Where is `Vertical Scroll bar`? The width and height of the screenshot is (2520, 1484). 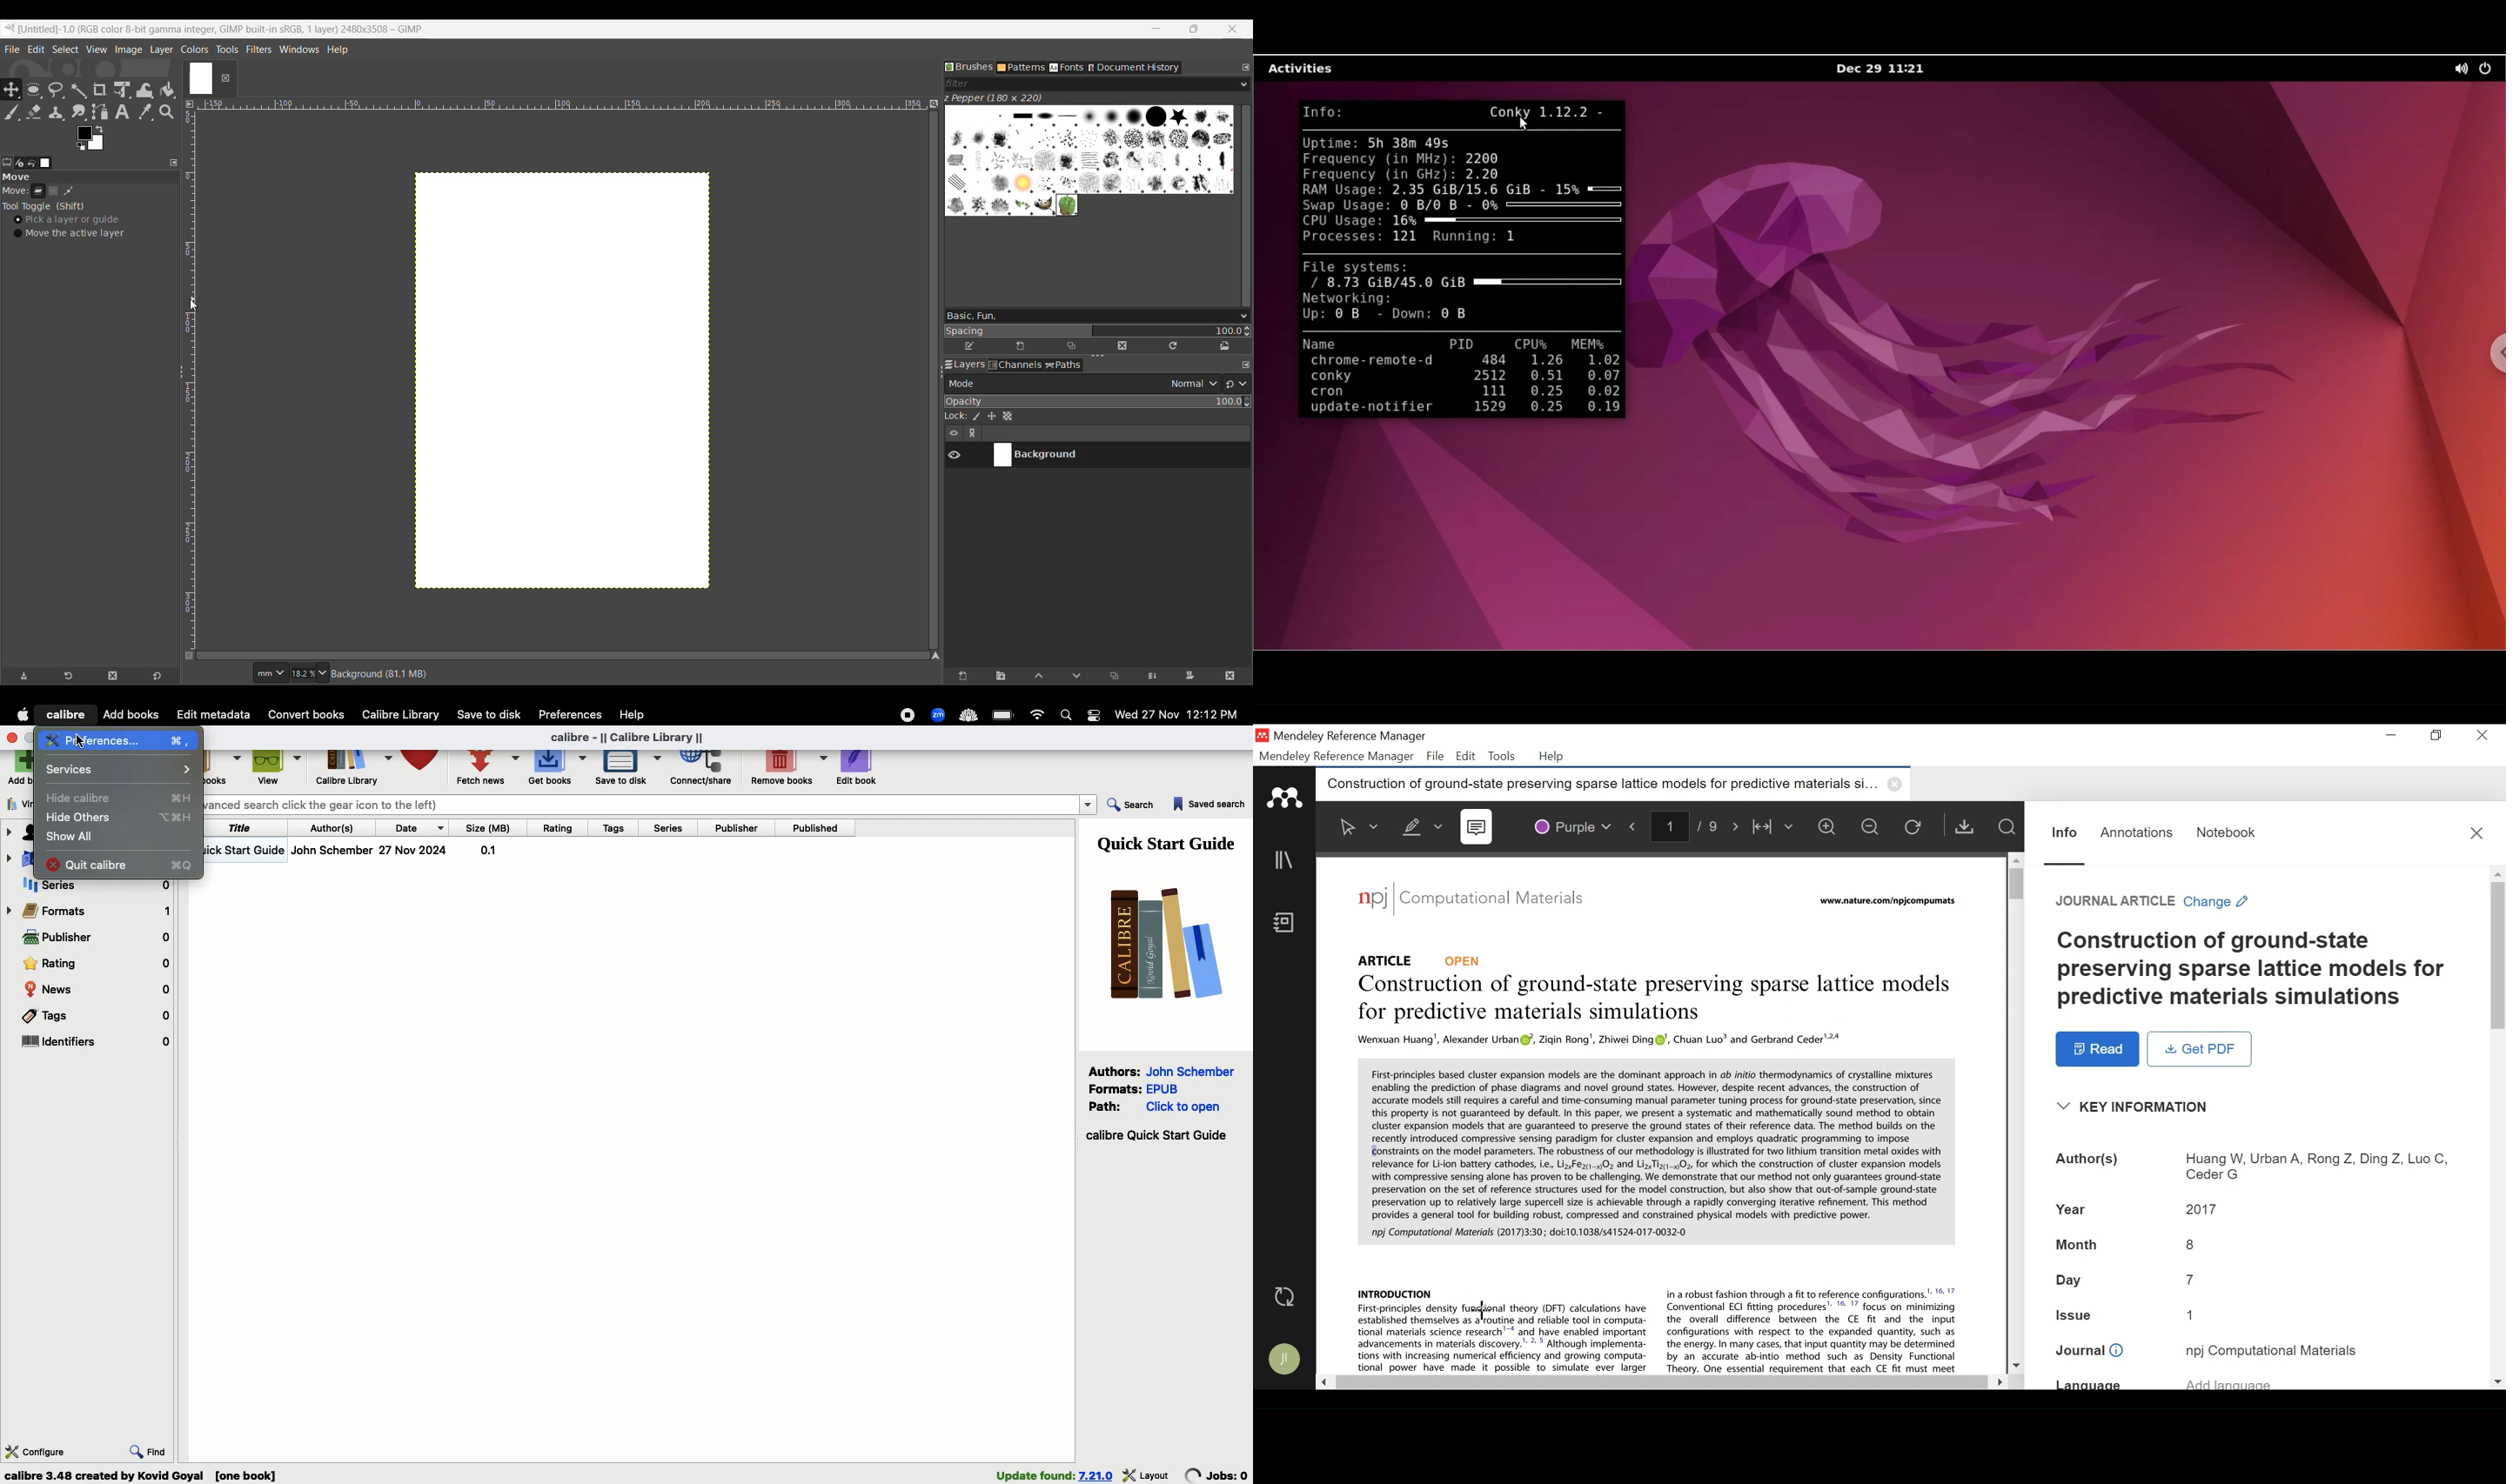
Vertical Scroll bar is located at coordinates (2498, 956).